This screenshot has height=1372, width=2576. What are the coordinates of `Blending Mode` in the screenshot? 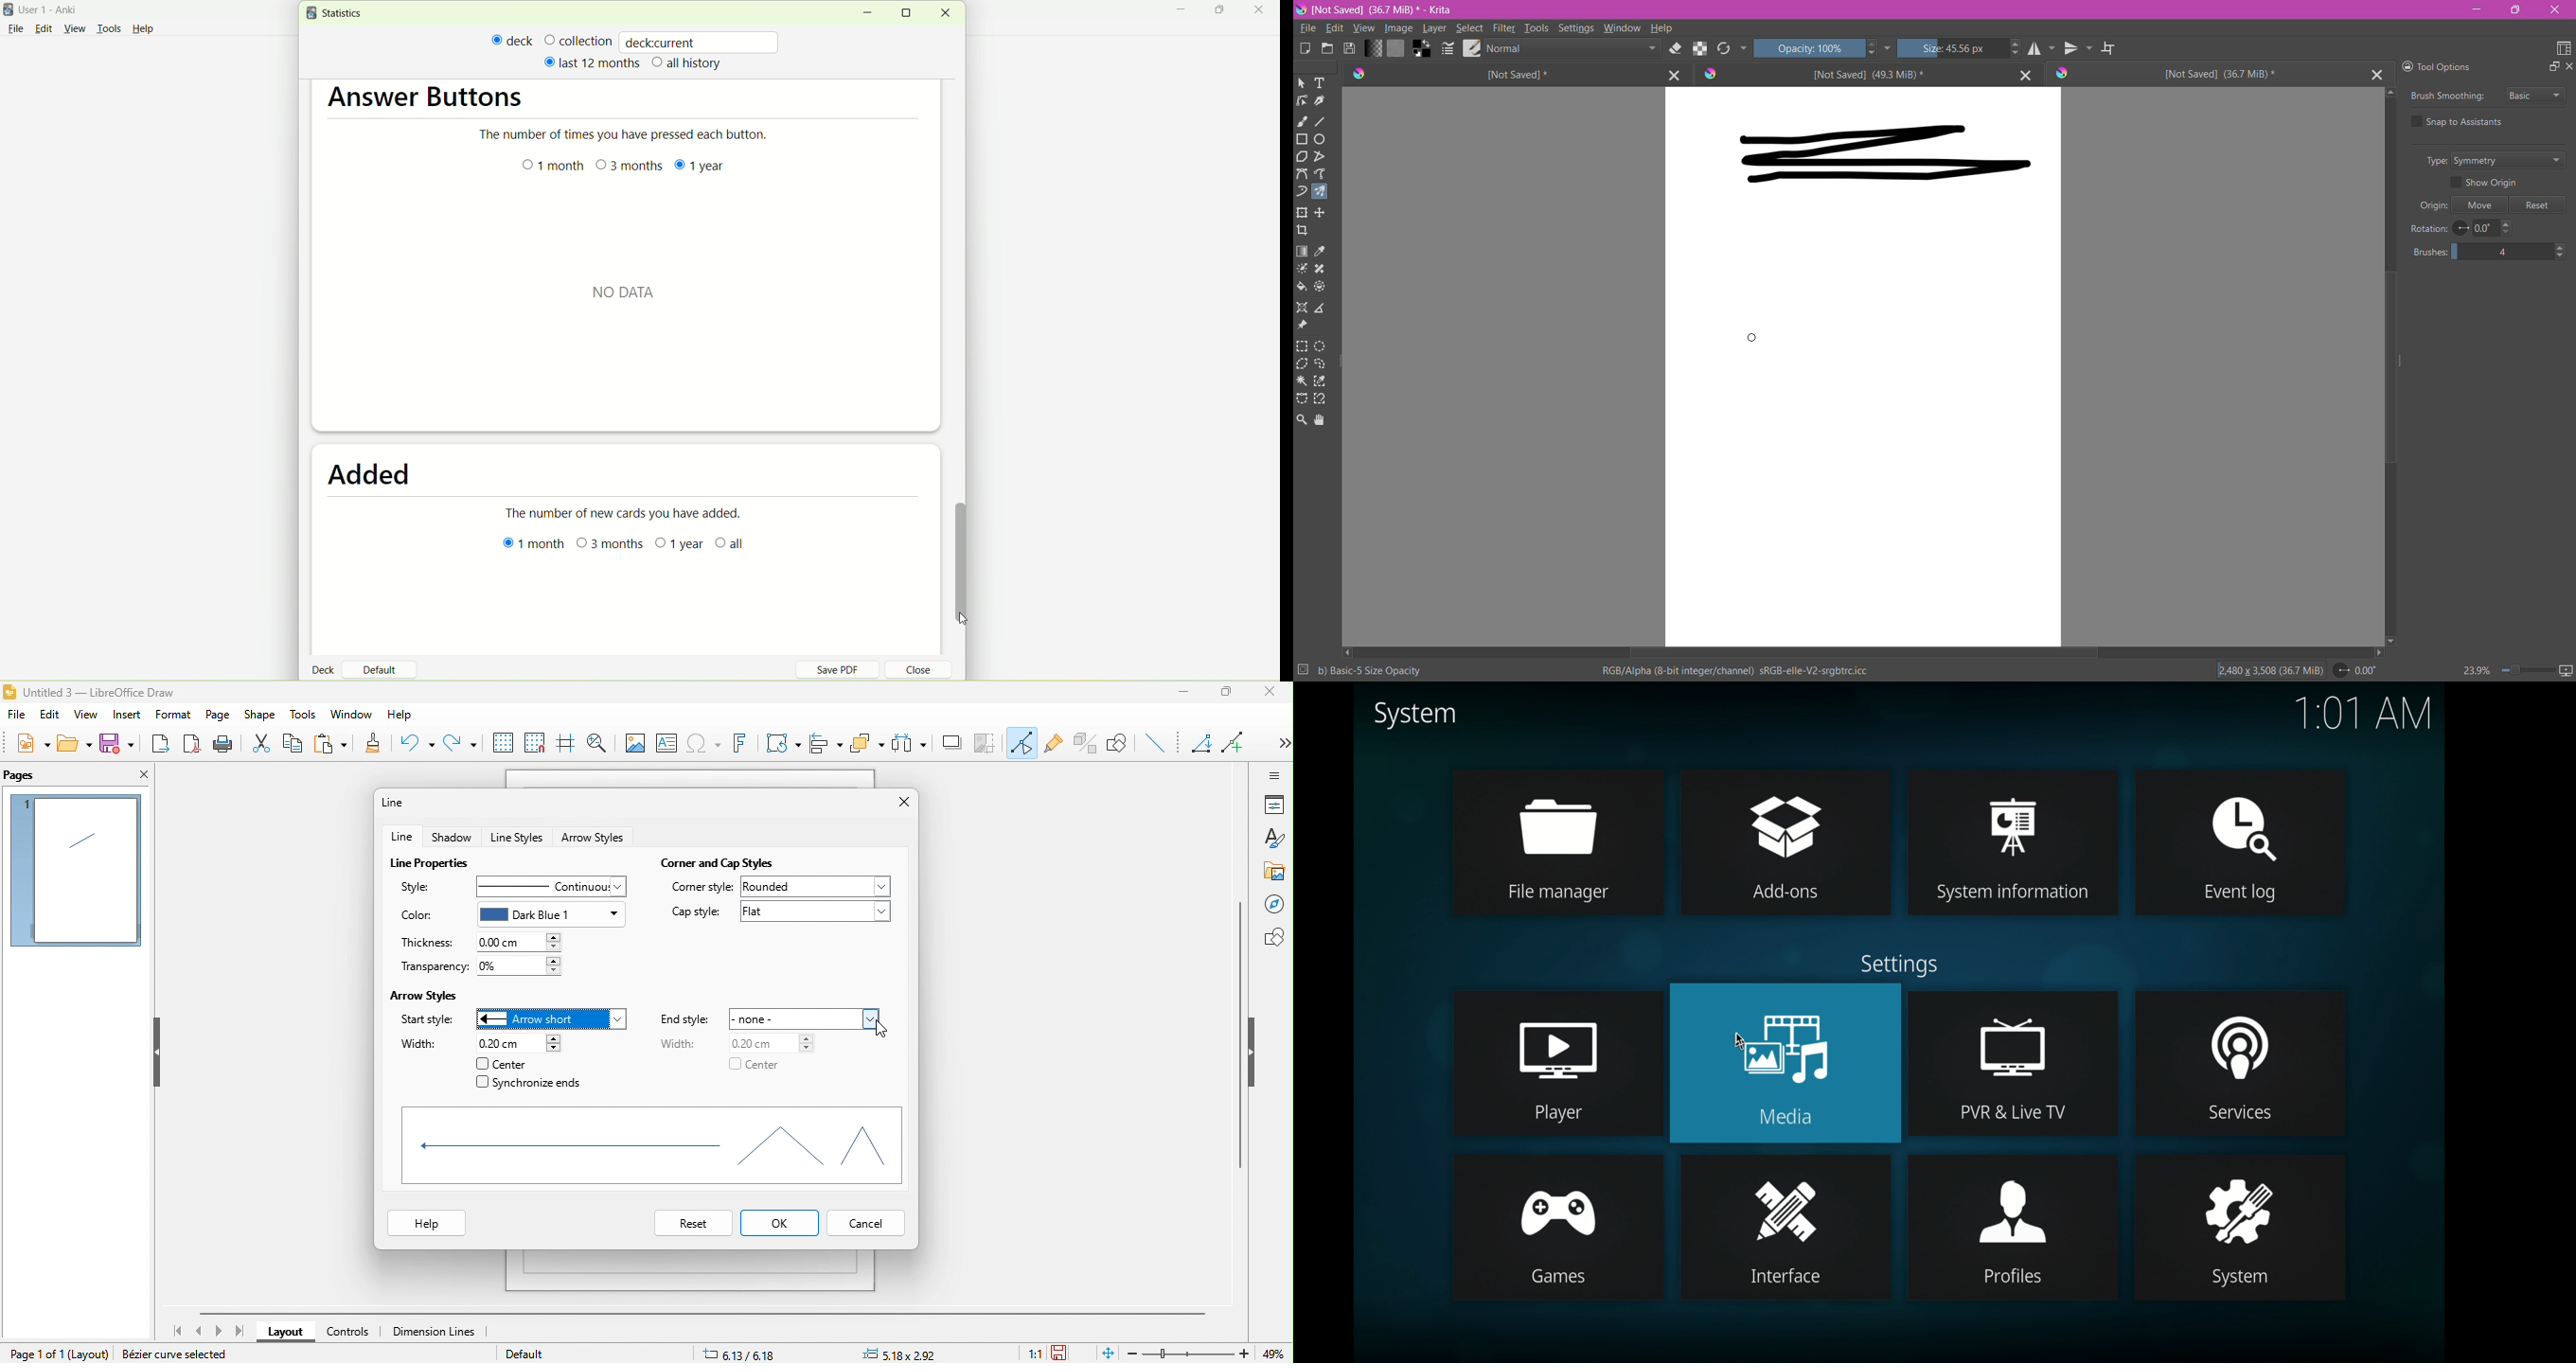 It's located at (1571, 48).